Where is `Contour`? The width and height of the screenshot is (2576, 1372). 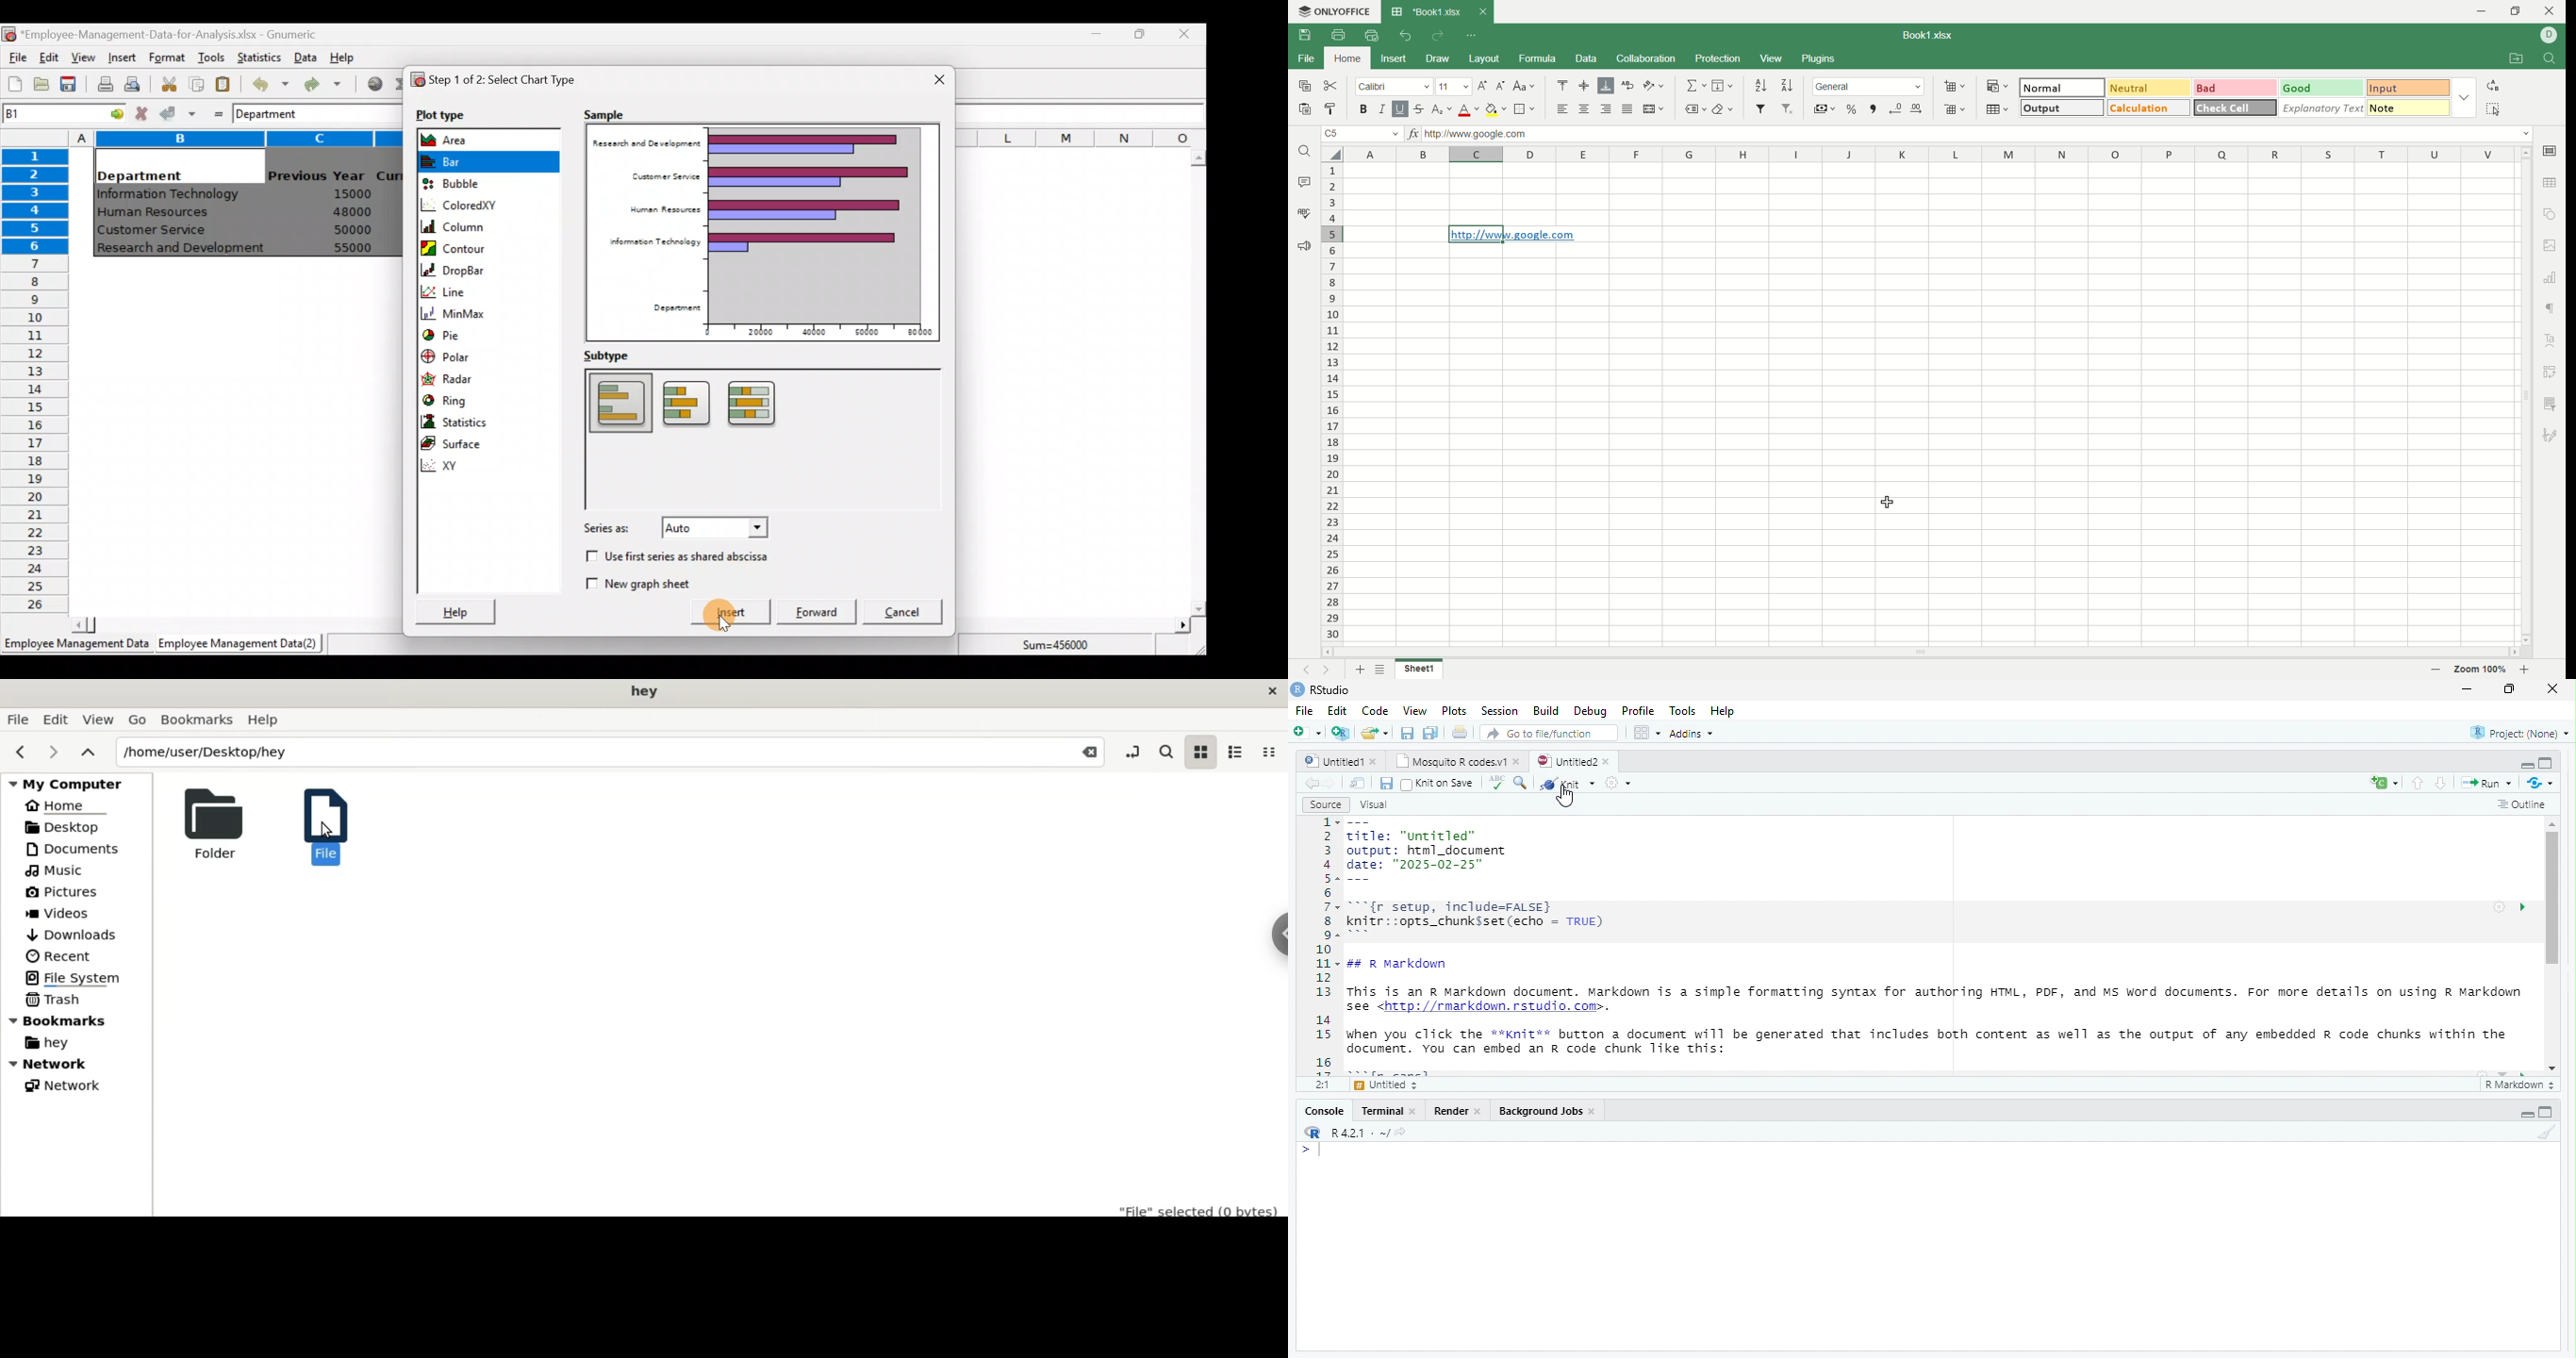 Contour is located at coordinates (463, 248).